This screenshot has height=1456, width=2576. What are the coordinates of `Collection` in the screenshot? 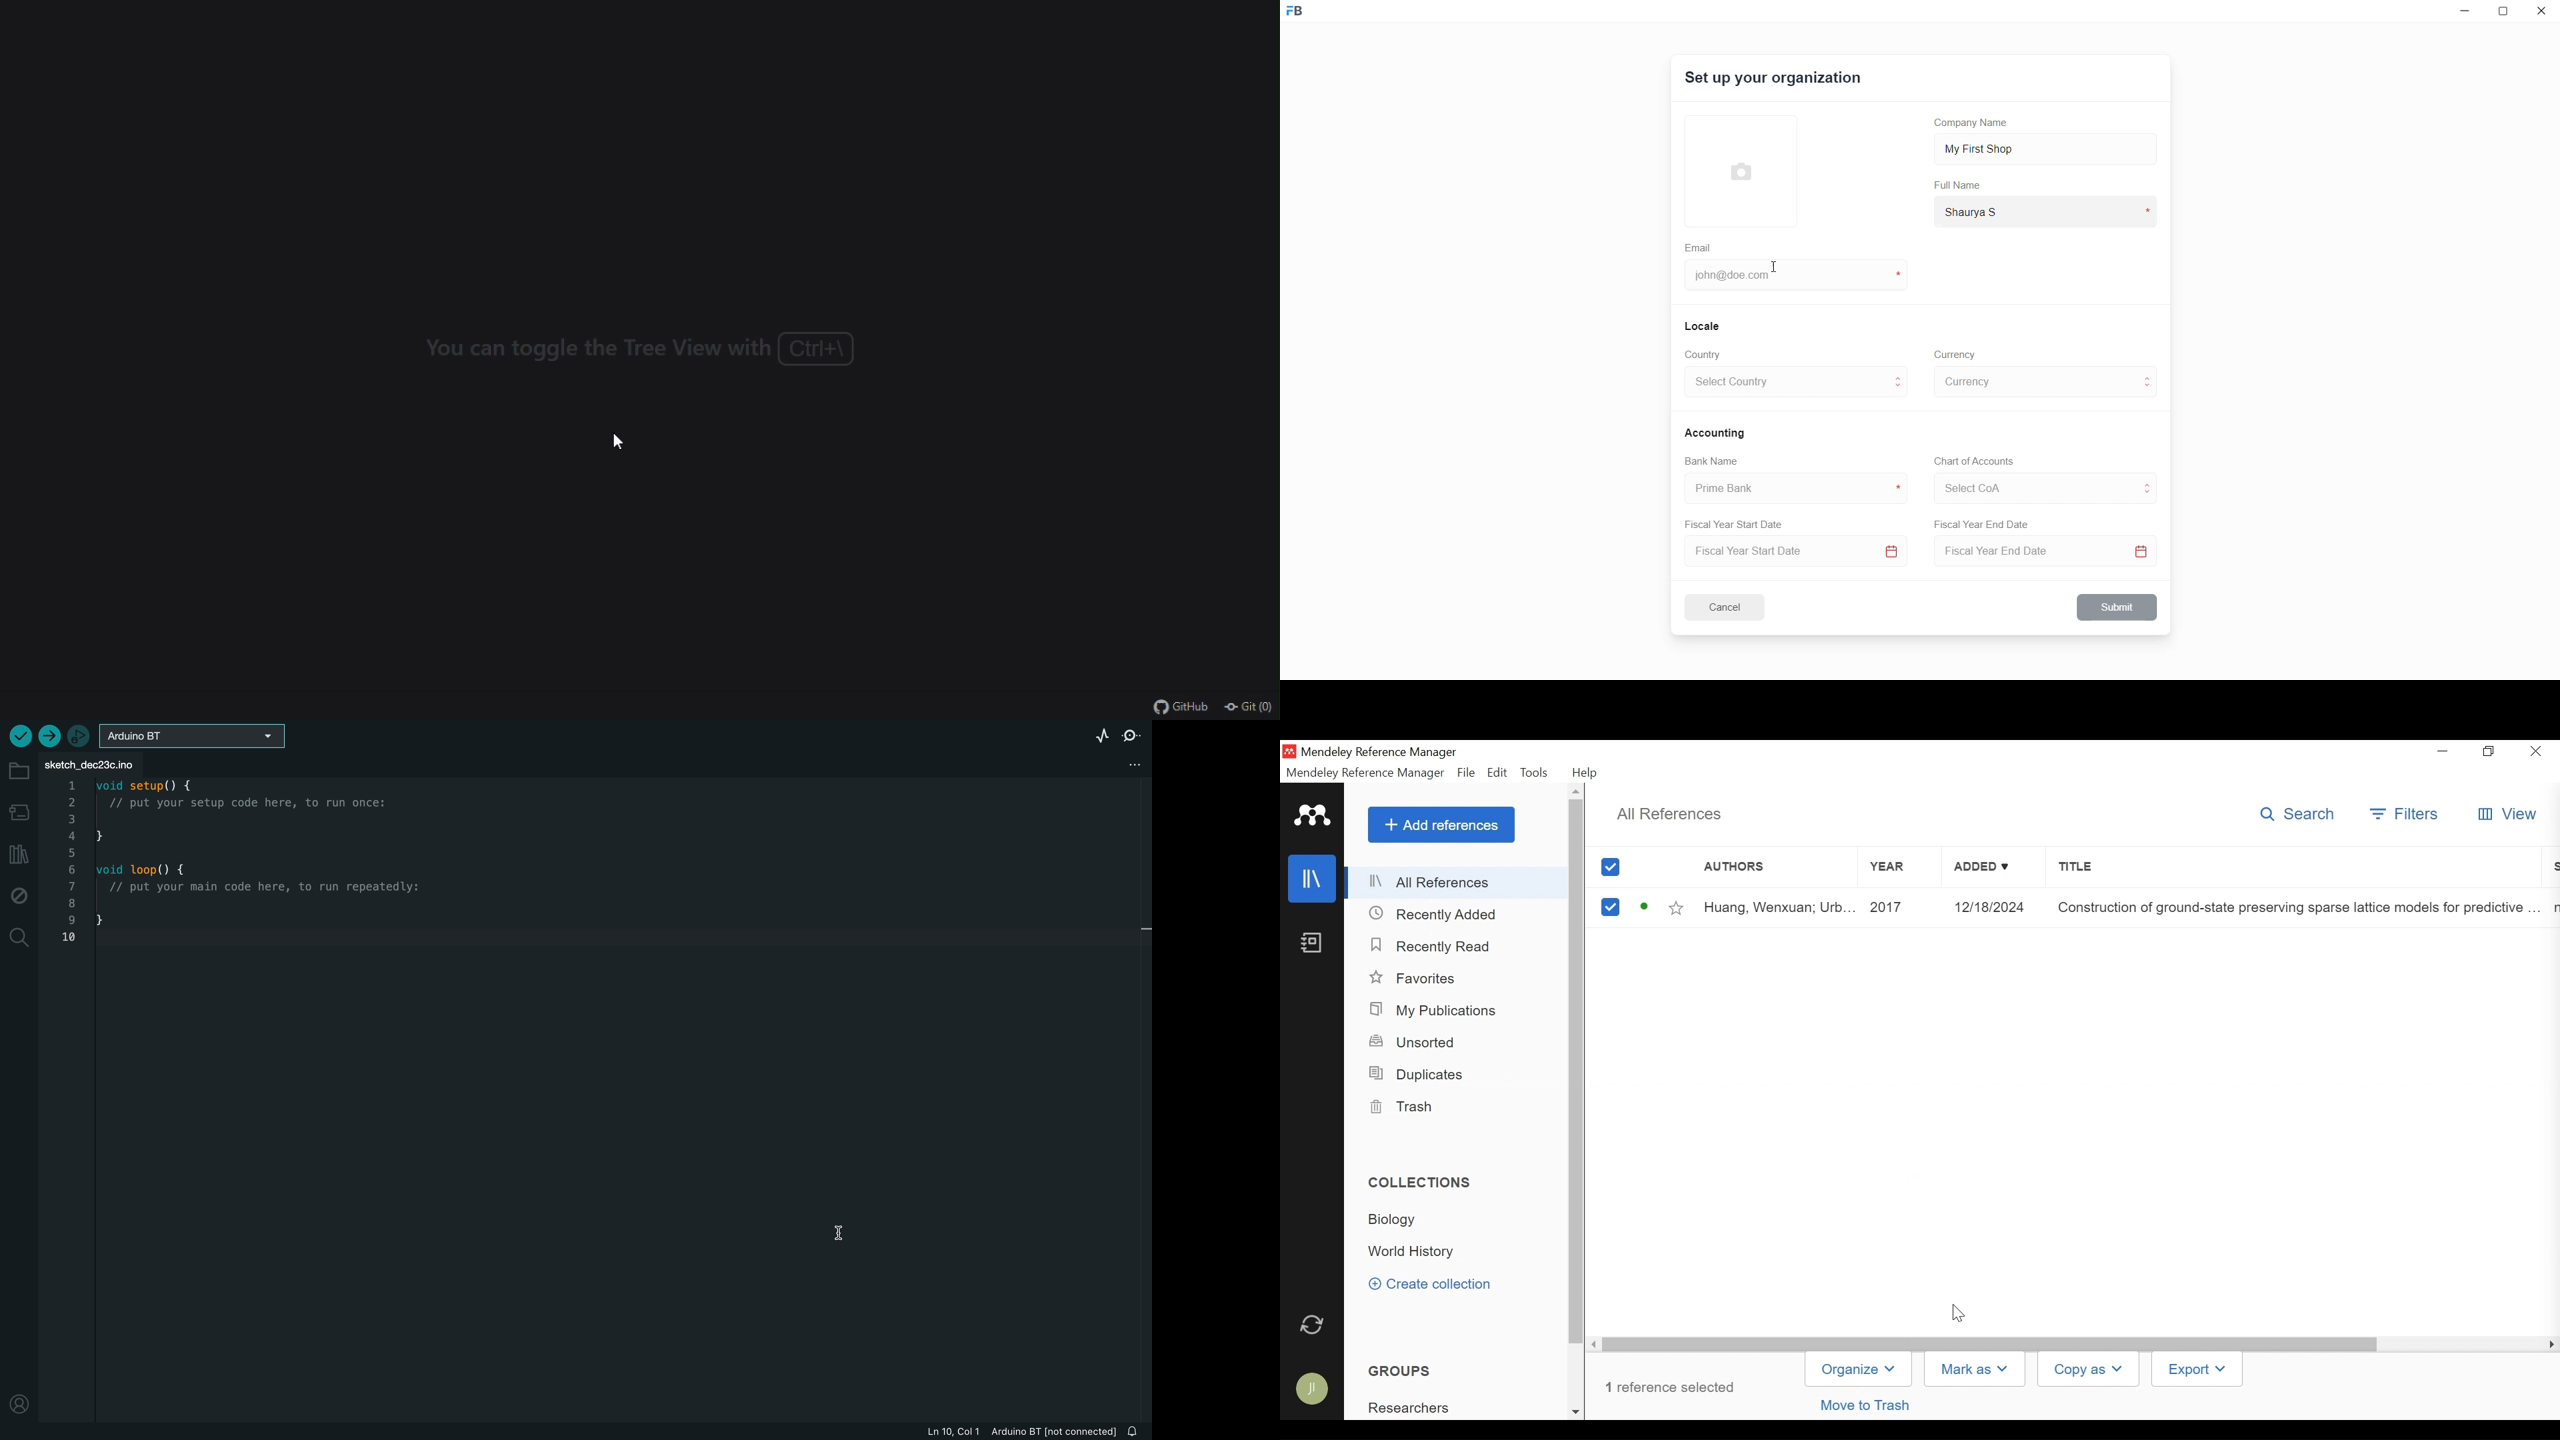 It's located at (1411, 1253).